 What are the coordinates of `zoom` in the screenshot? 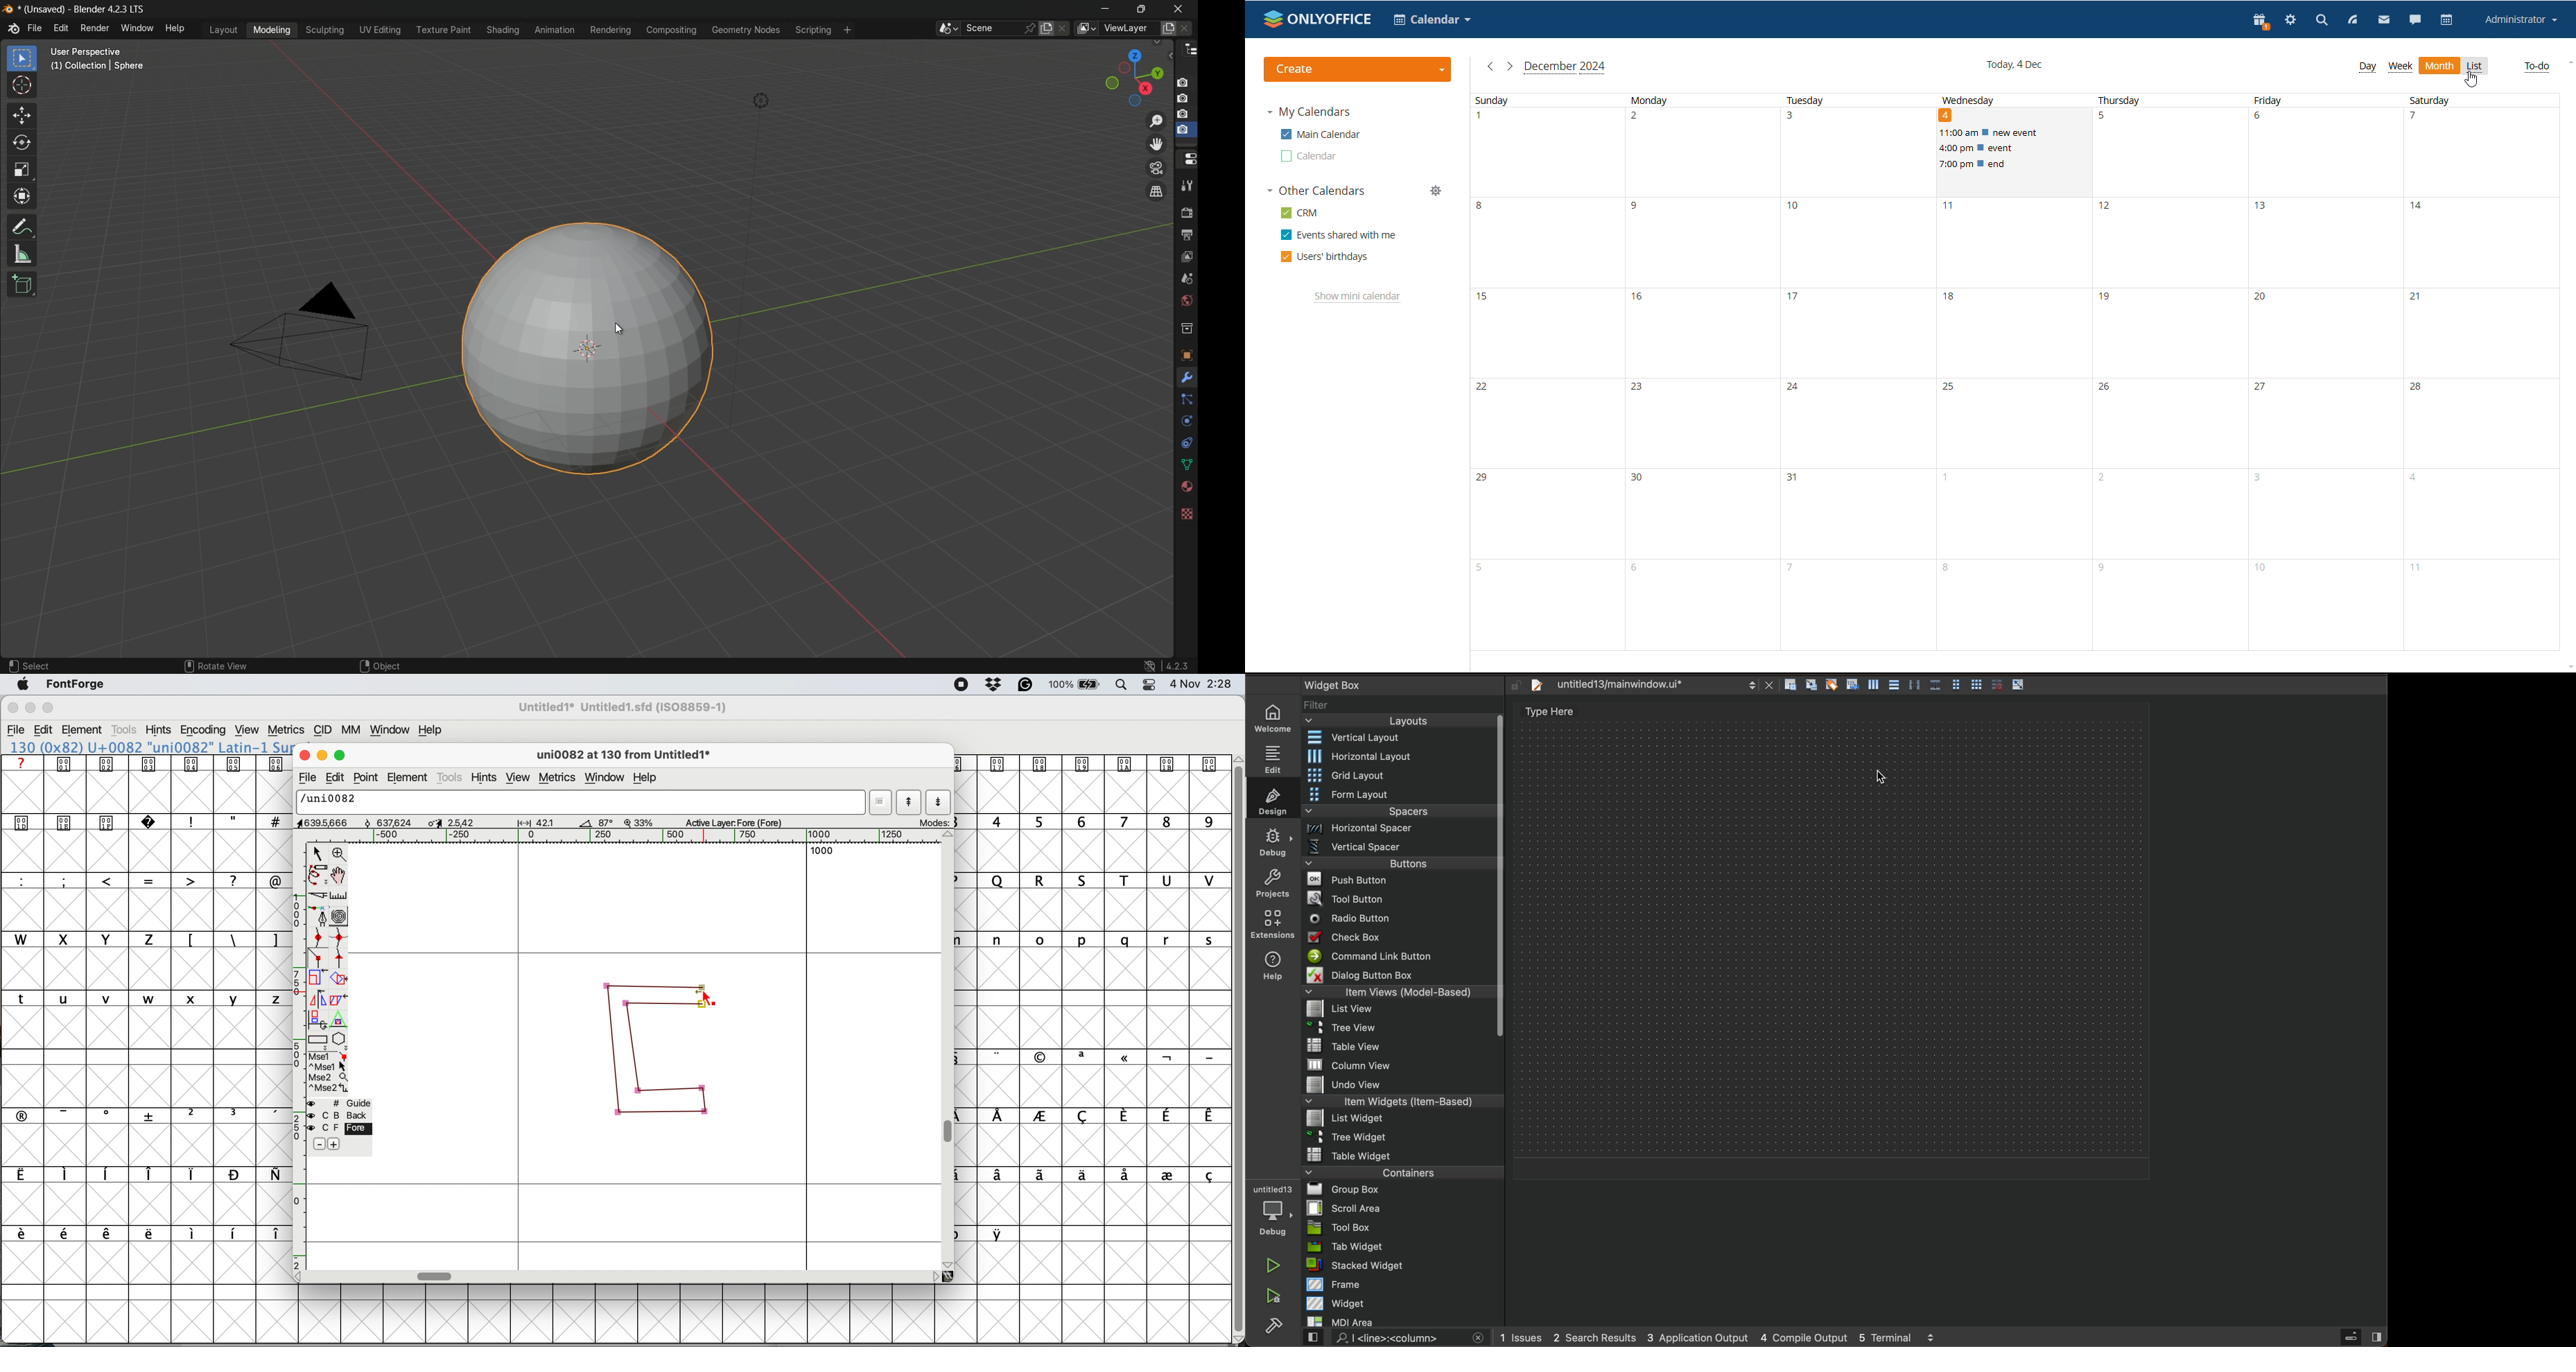 It's located at (340, 854).